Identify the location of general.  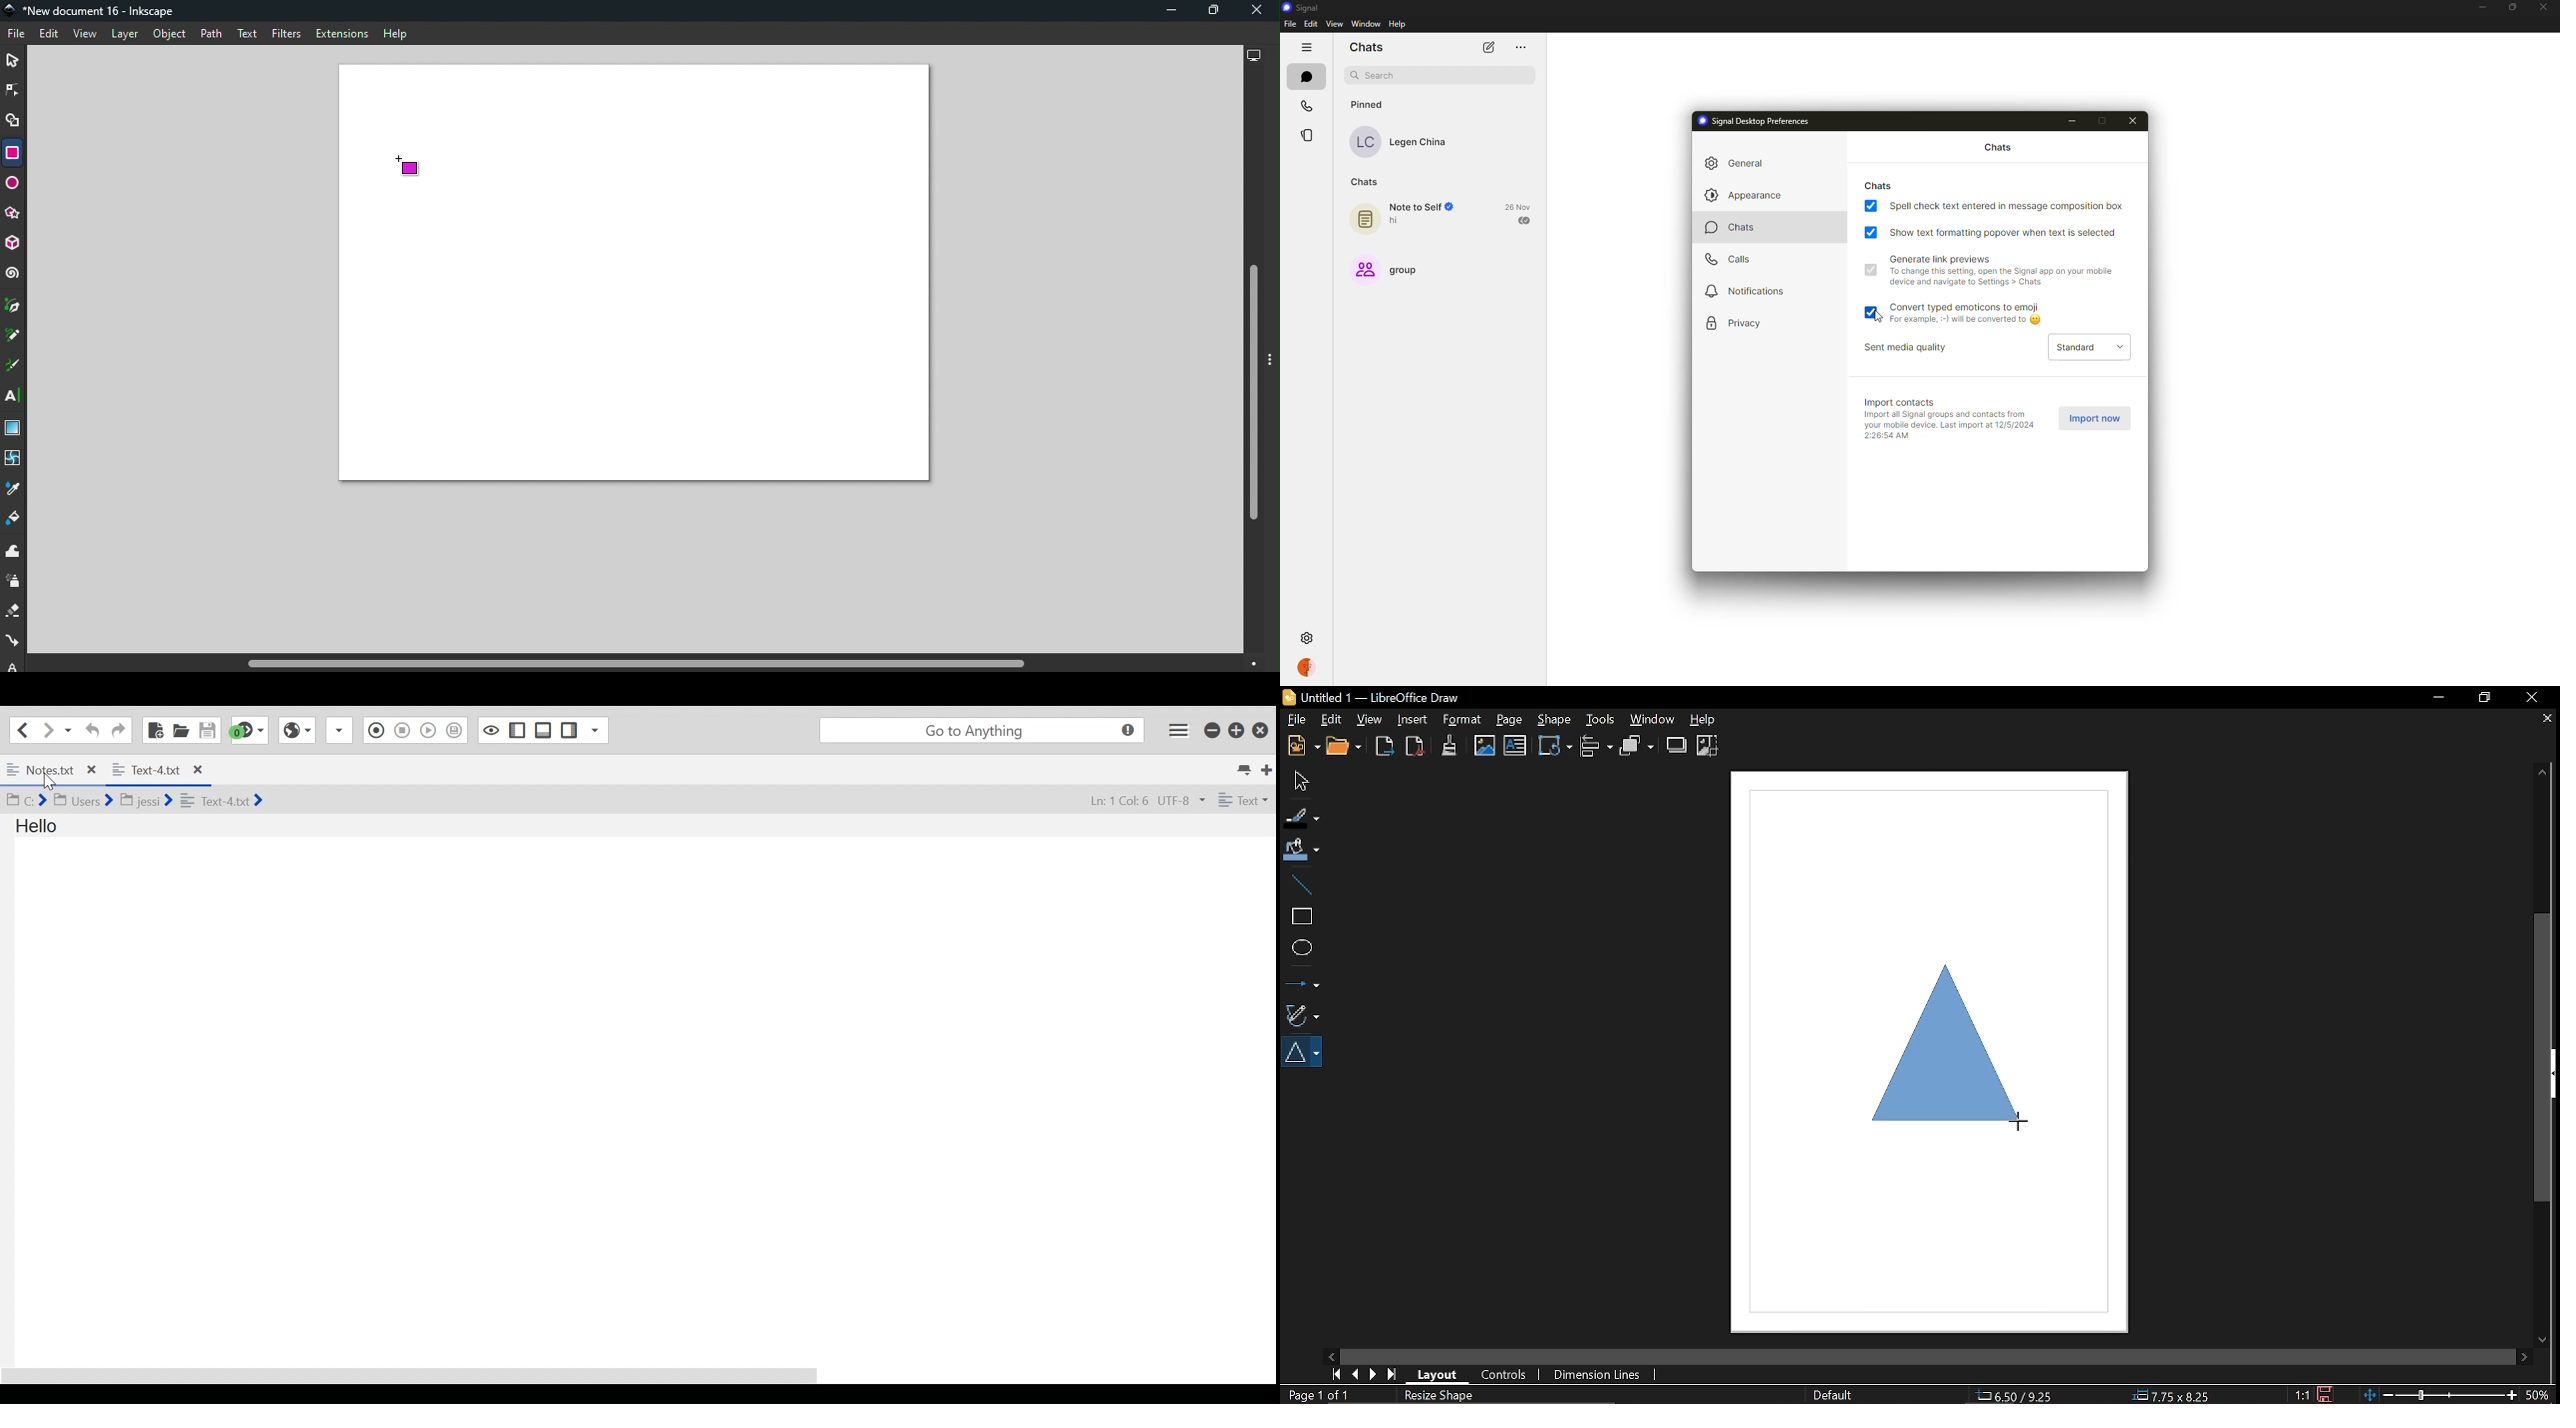
(1739, 163).